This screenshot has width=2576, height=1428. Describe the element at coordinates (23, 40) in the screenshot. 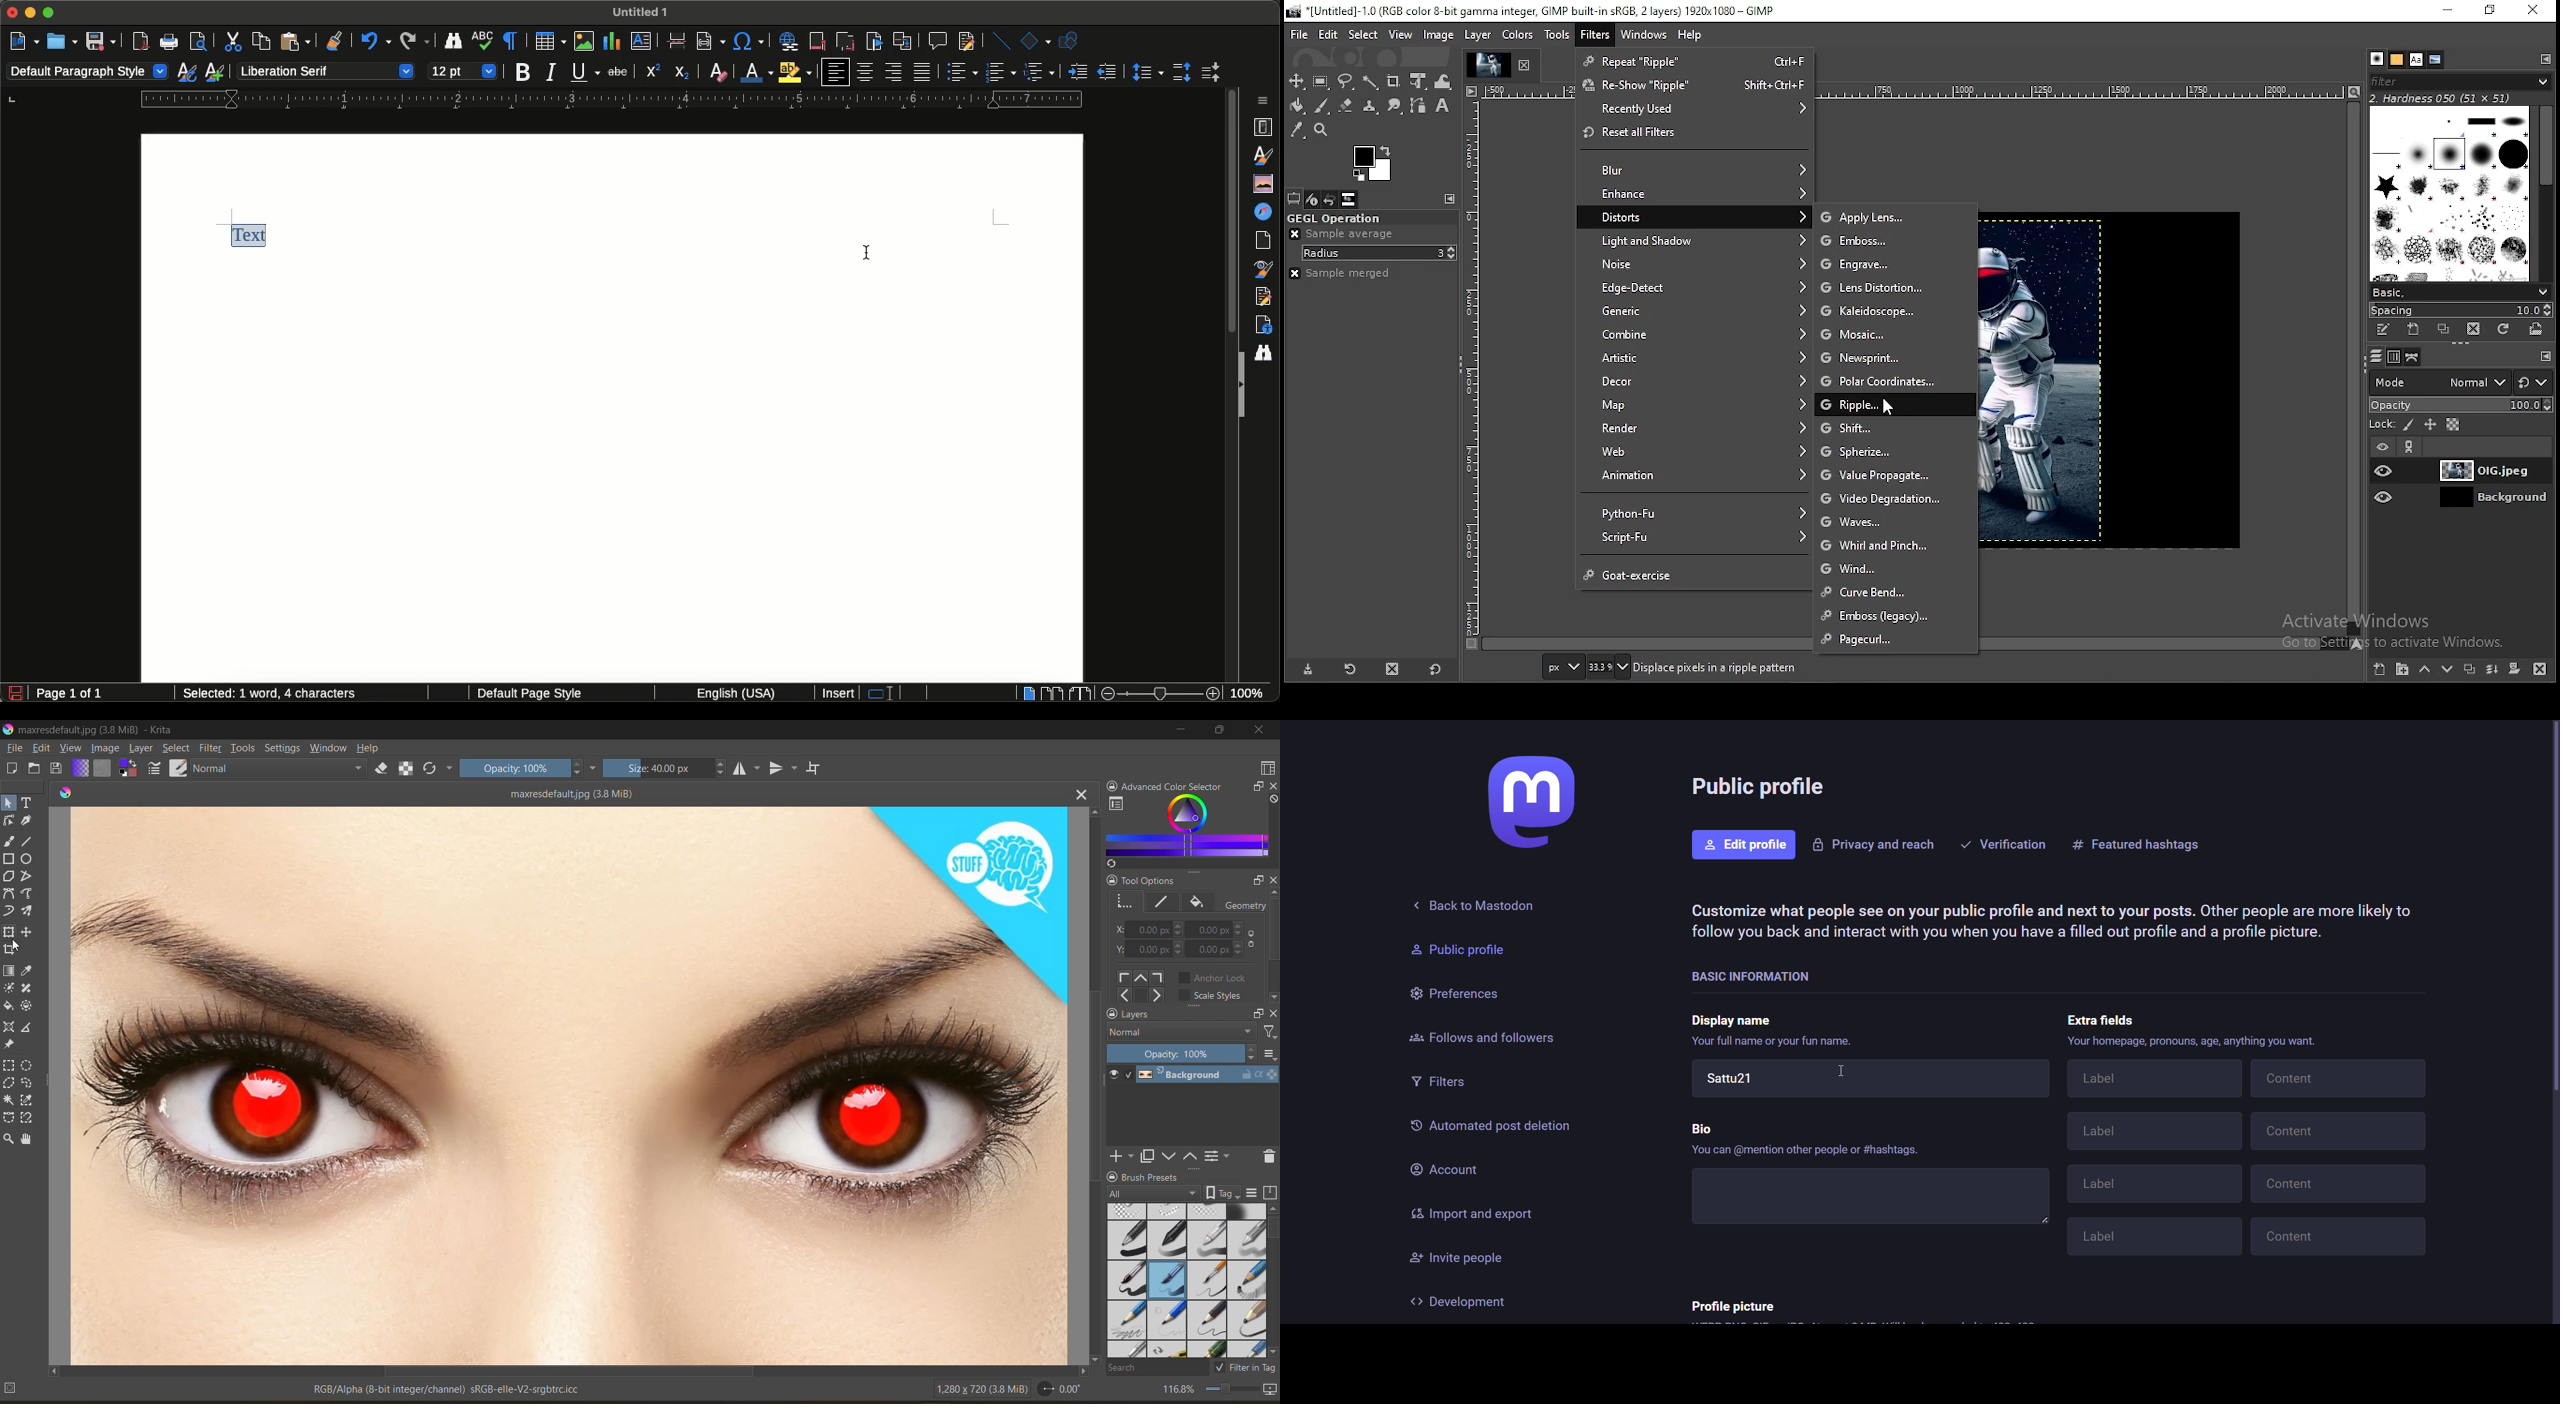

I see `New` at that location.